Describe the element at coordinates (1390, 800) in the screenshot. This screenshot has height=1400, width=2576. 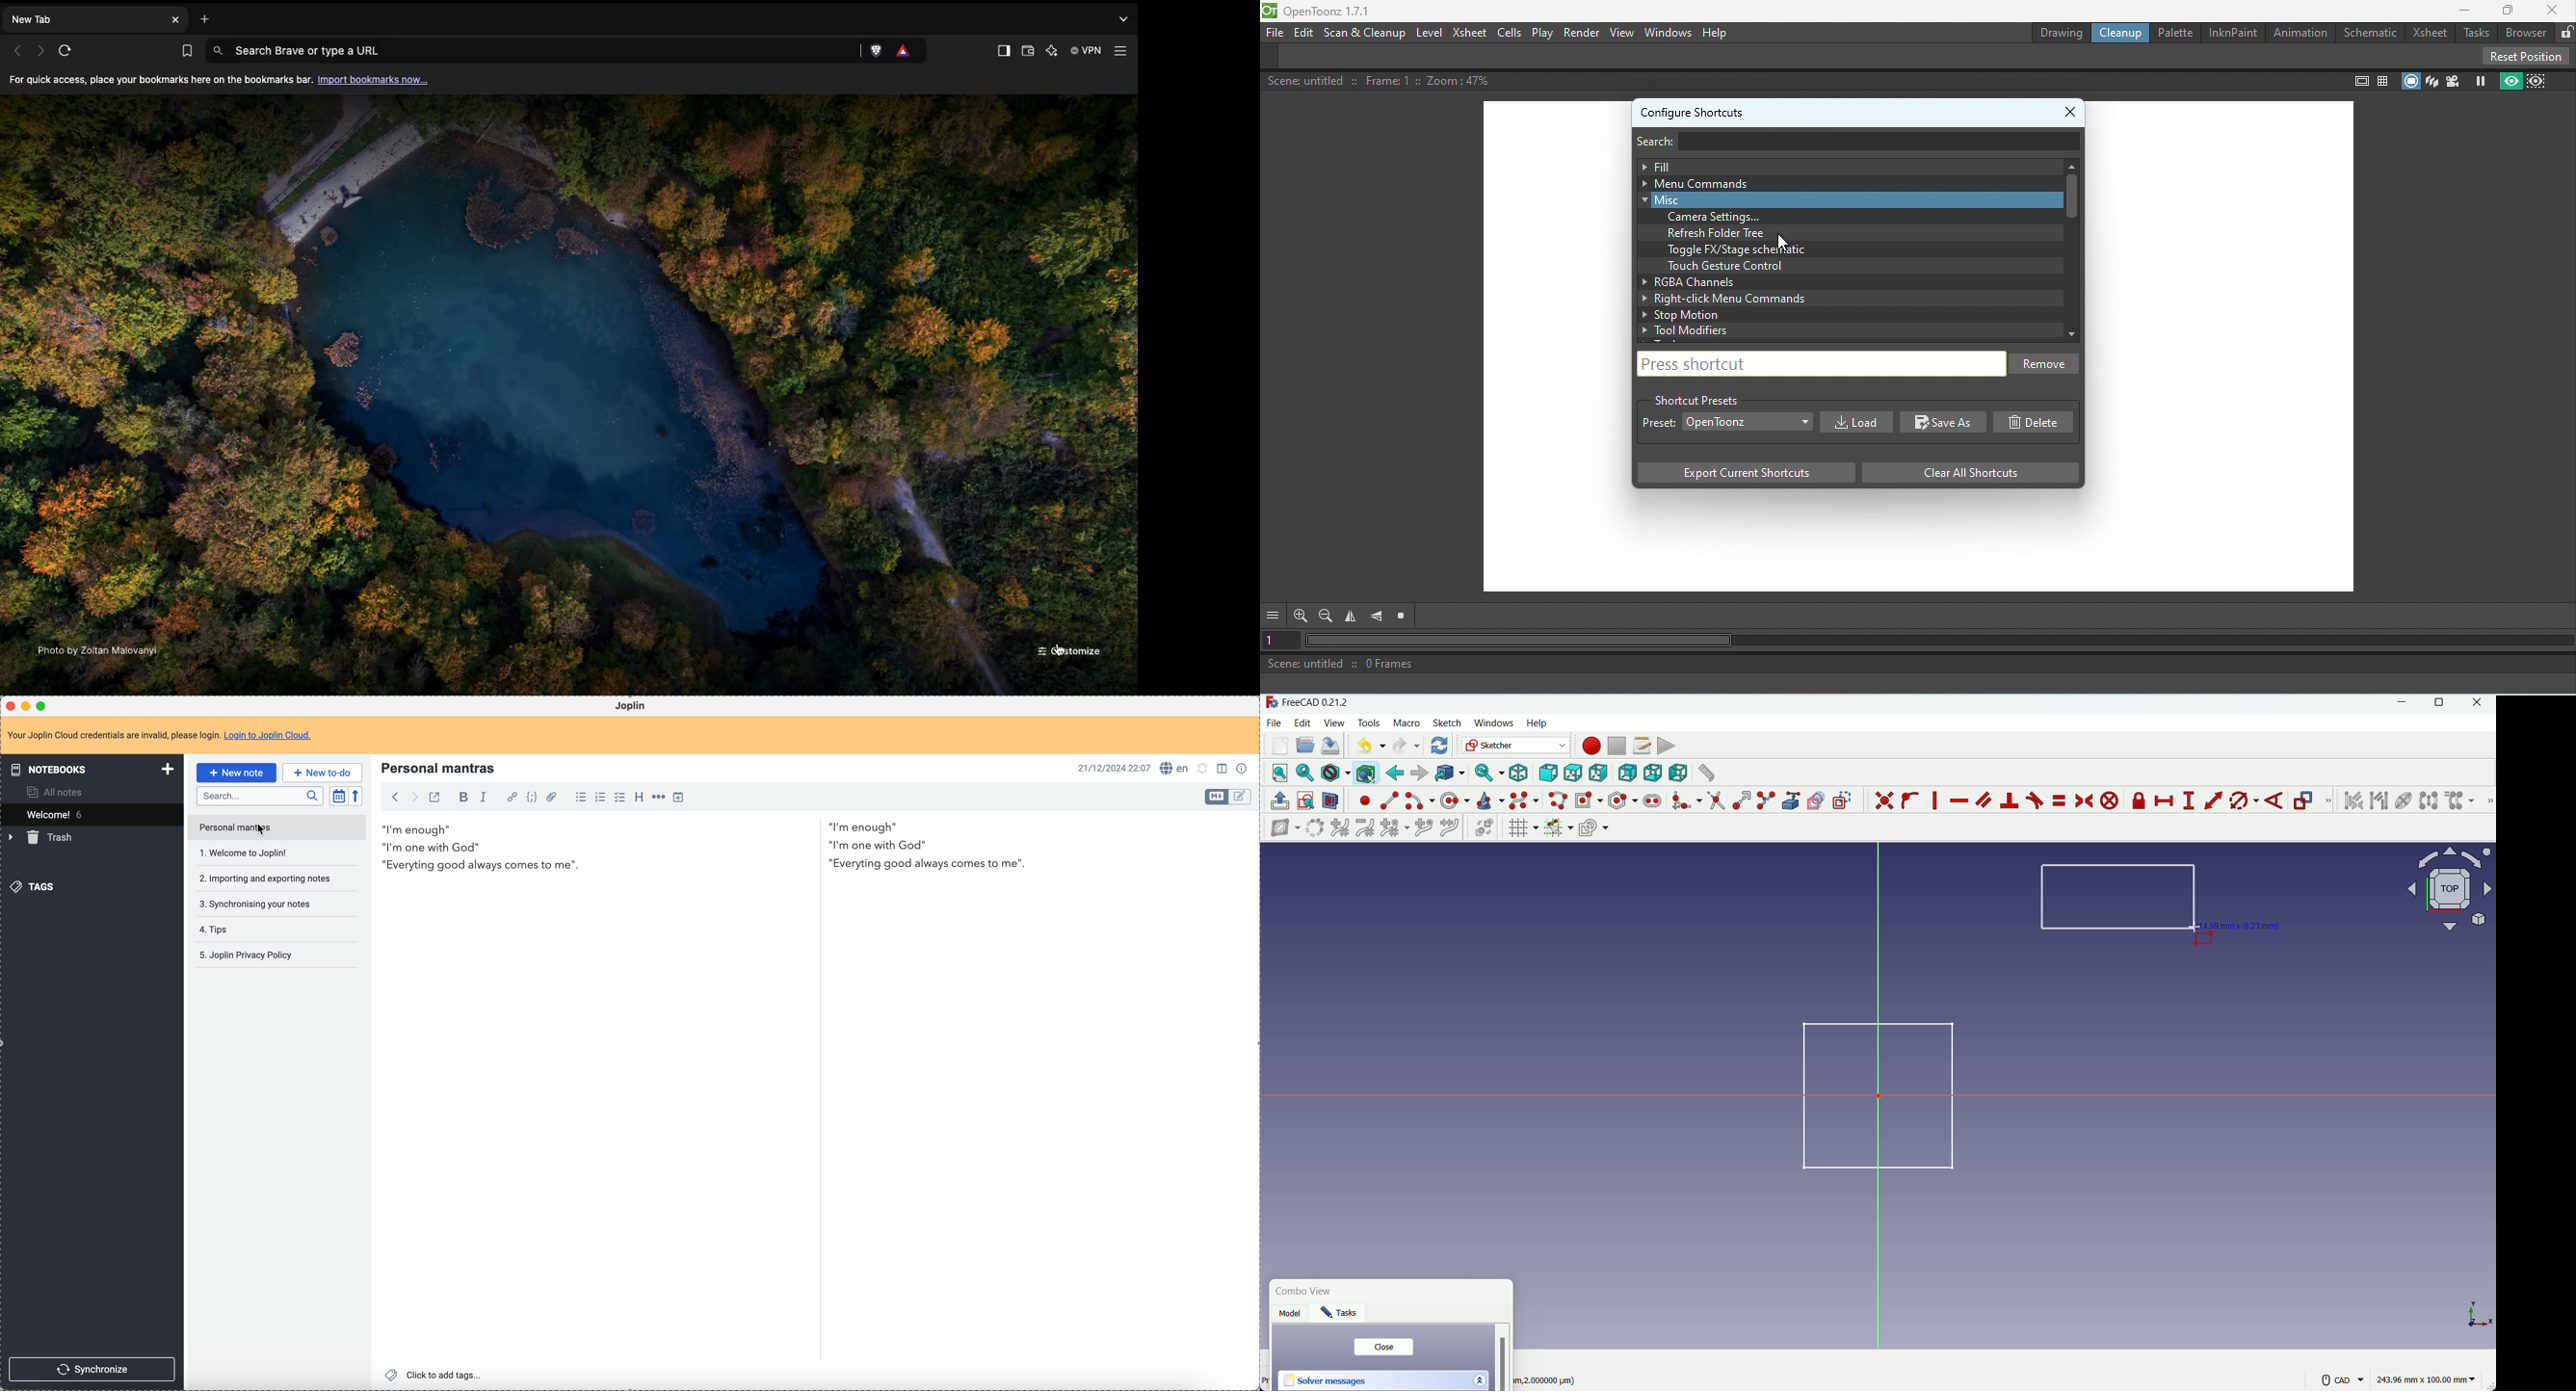
I see `create line` at that location.